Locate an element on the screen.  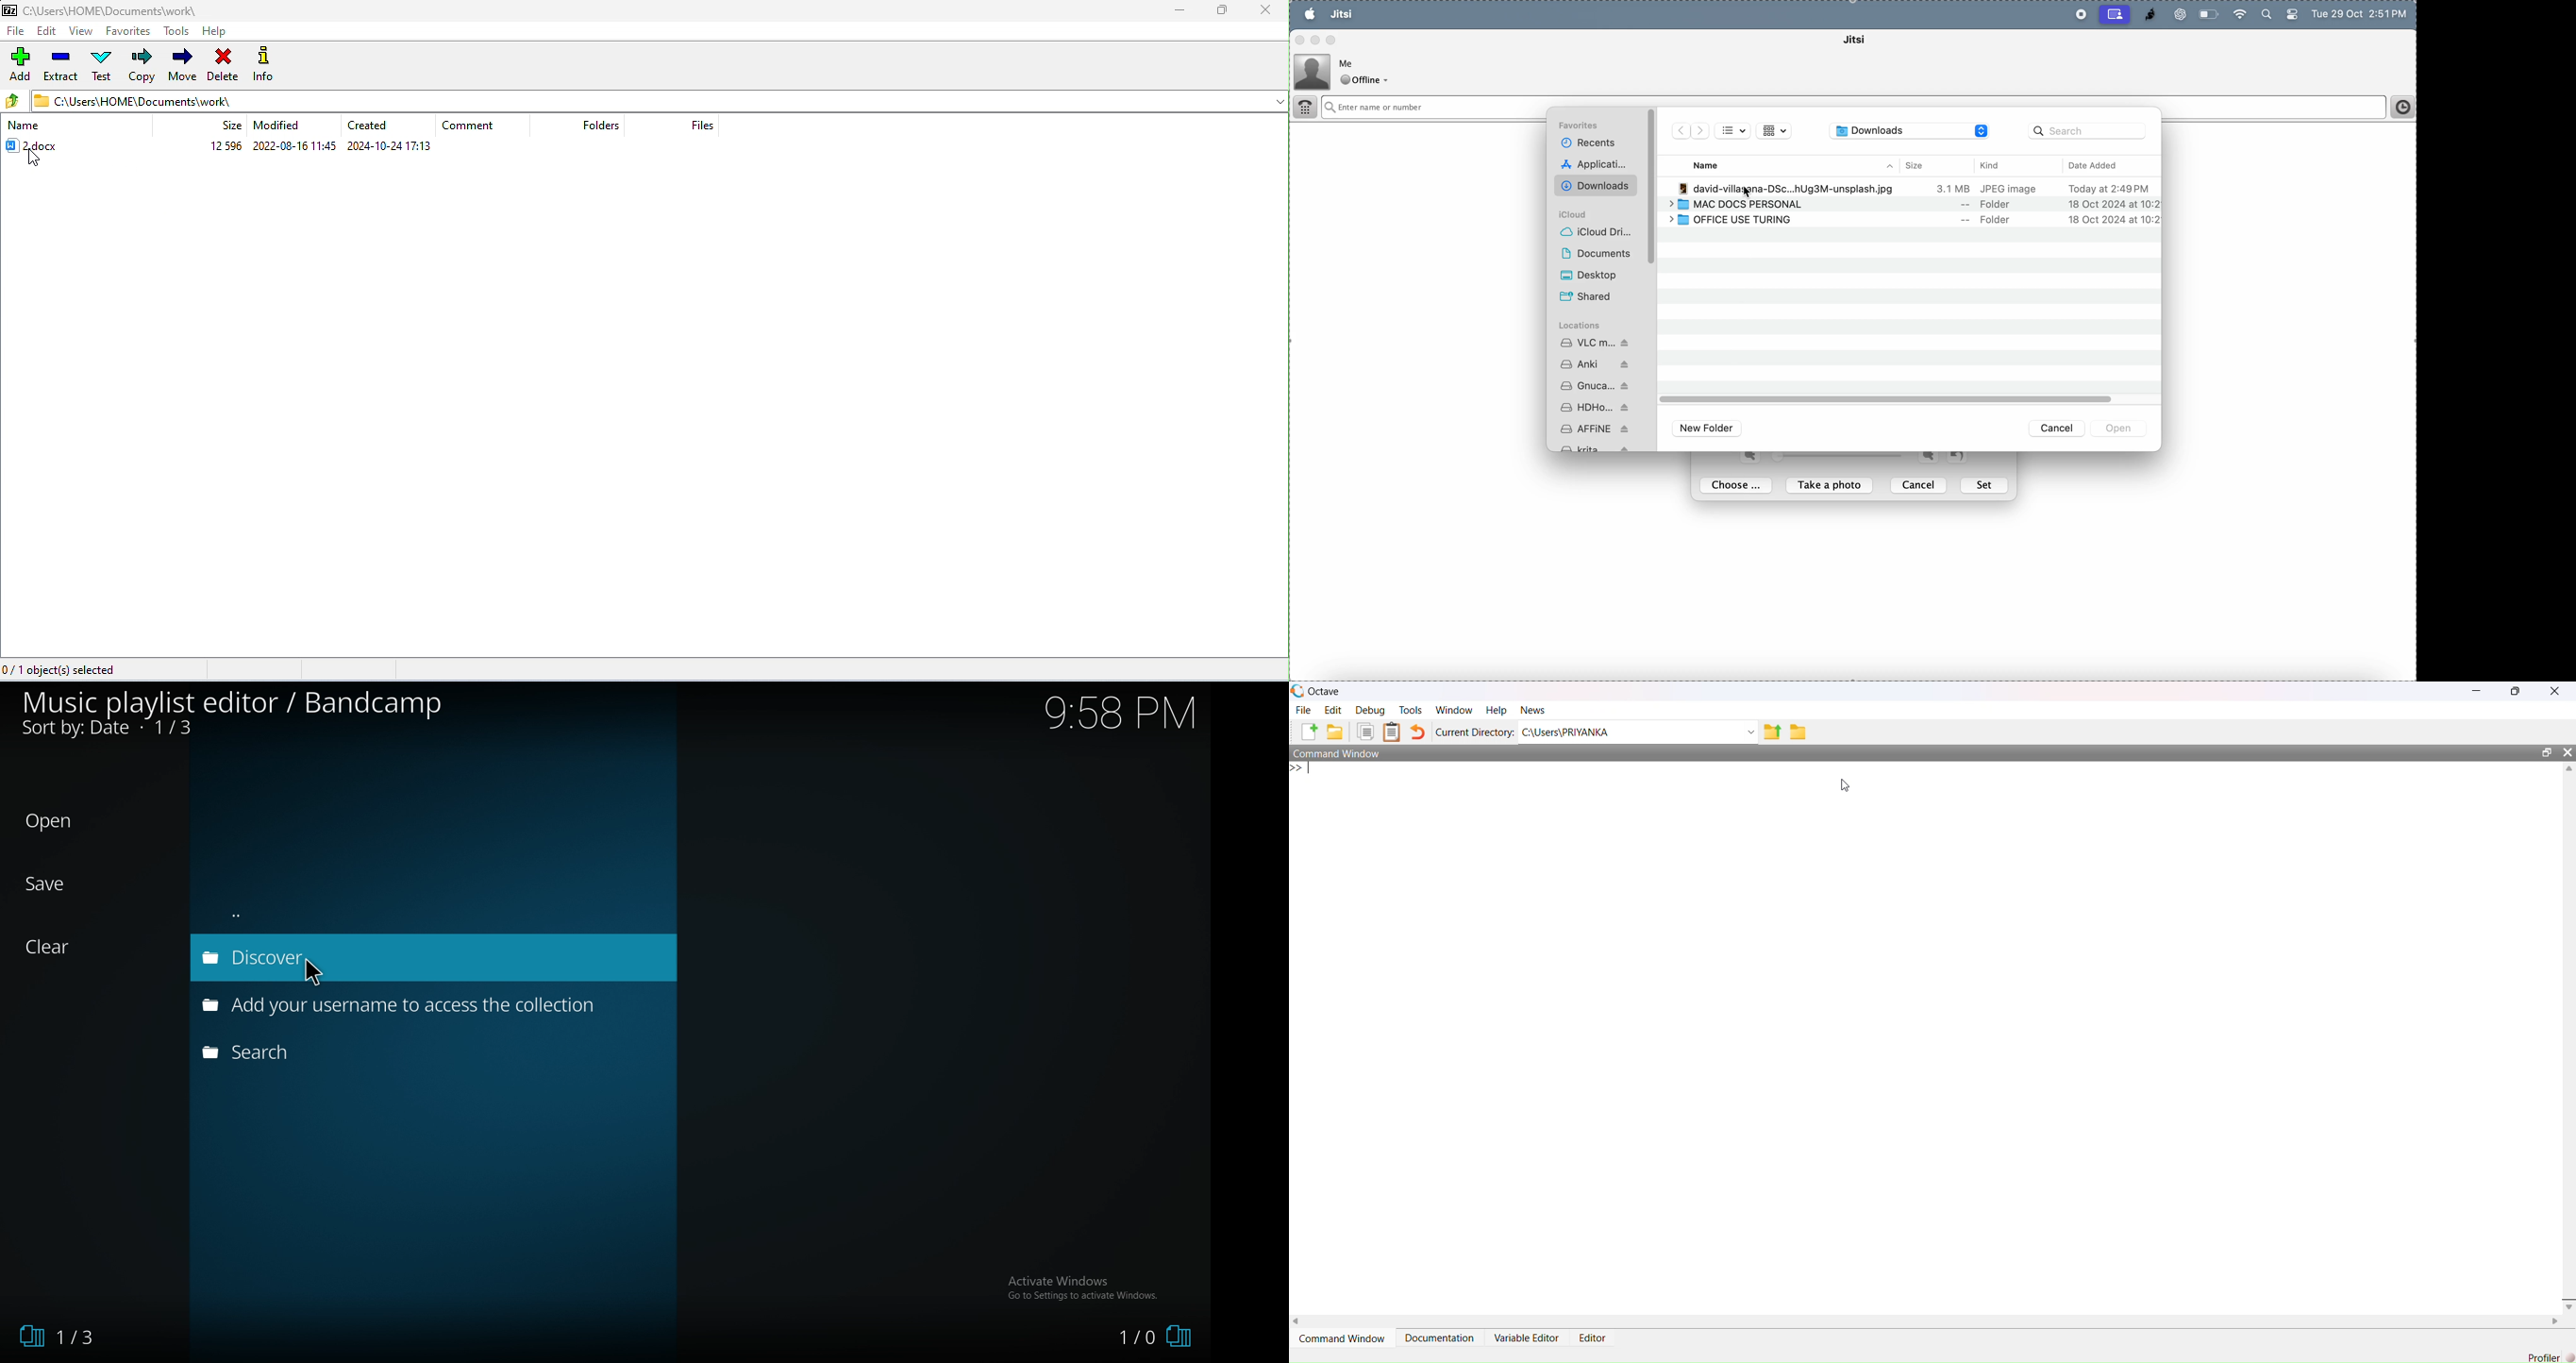
Debug is located at coordinates (1372, 712).